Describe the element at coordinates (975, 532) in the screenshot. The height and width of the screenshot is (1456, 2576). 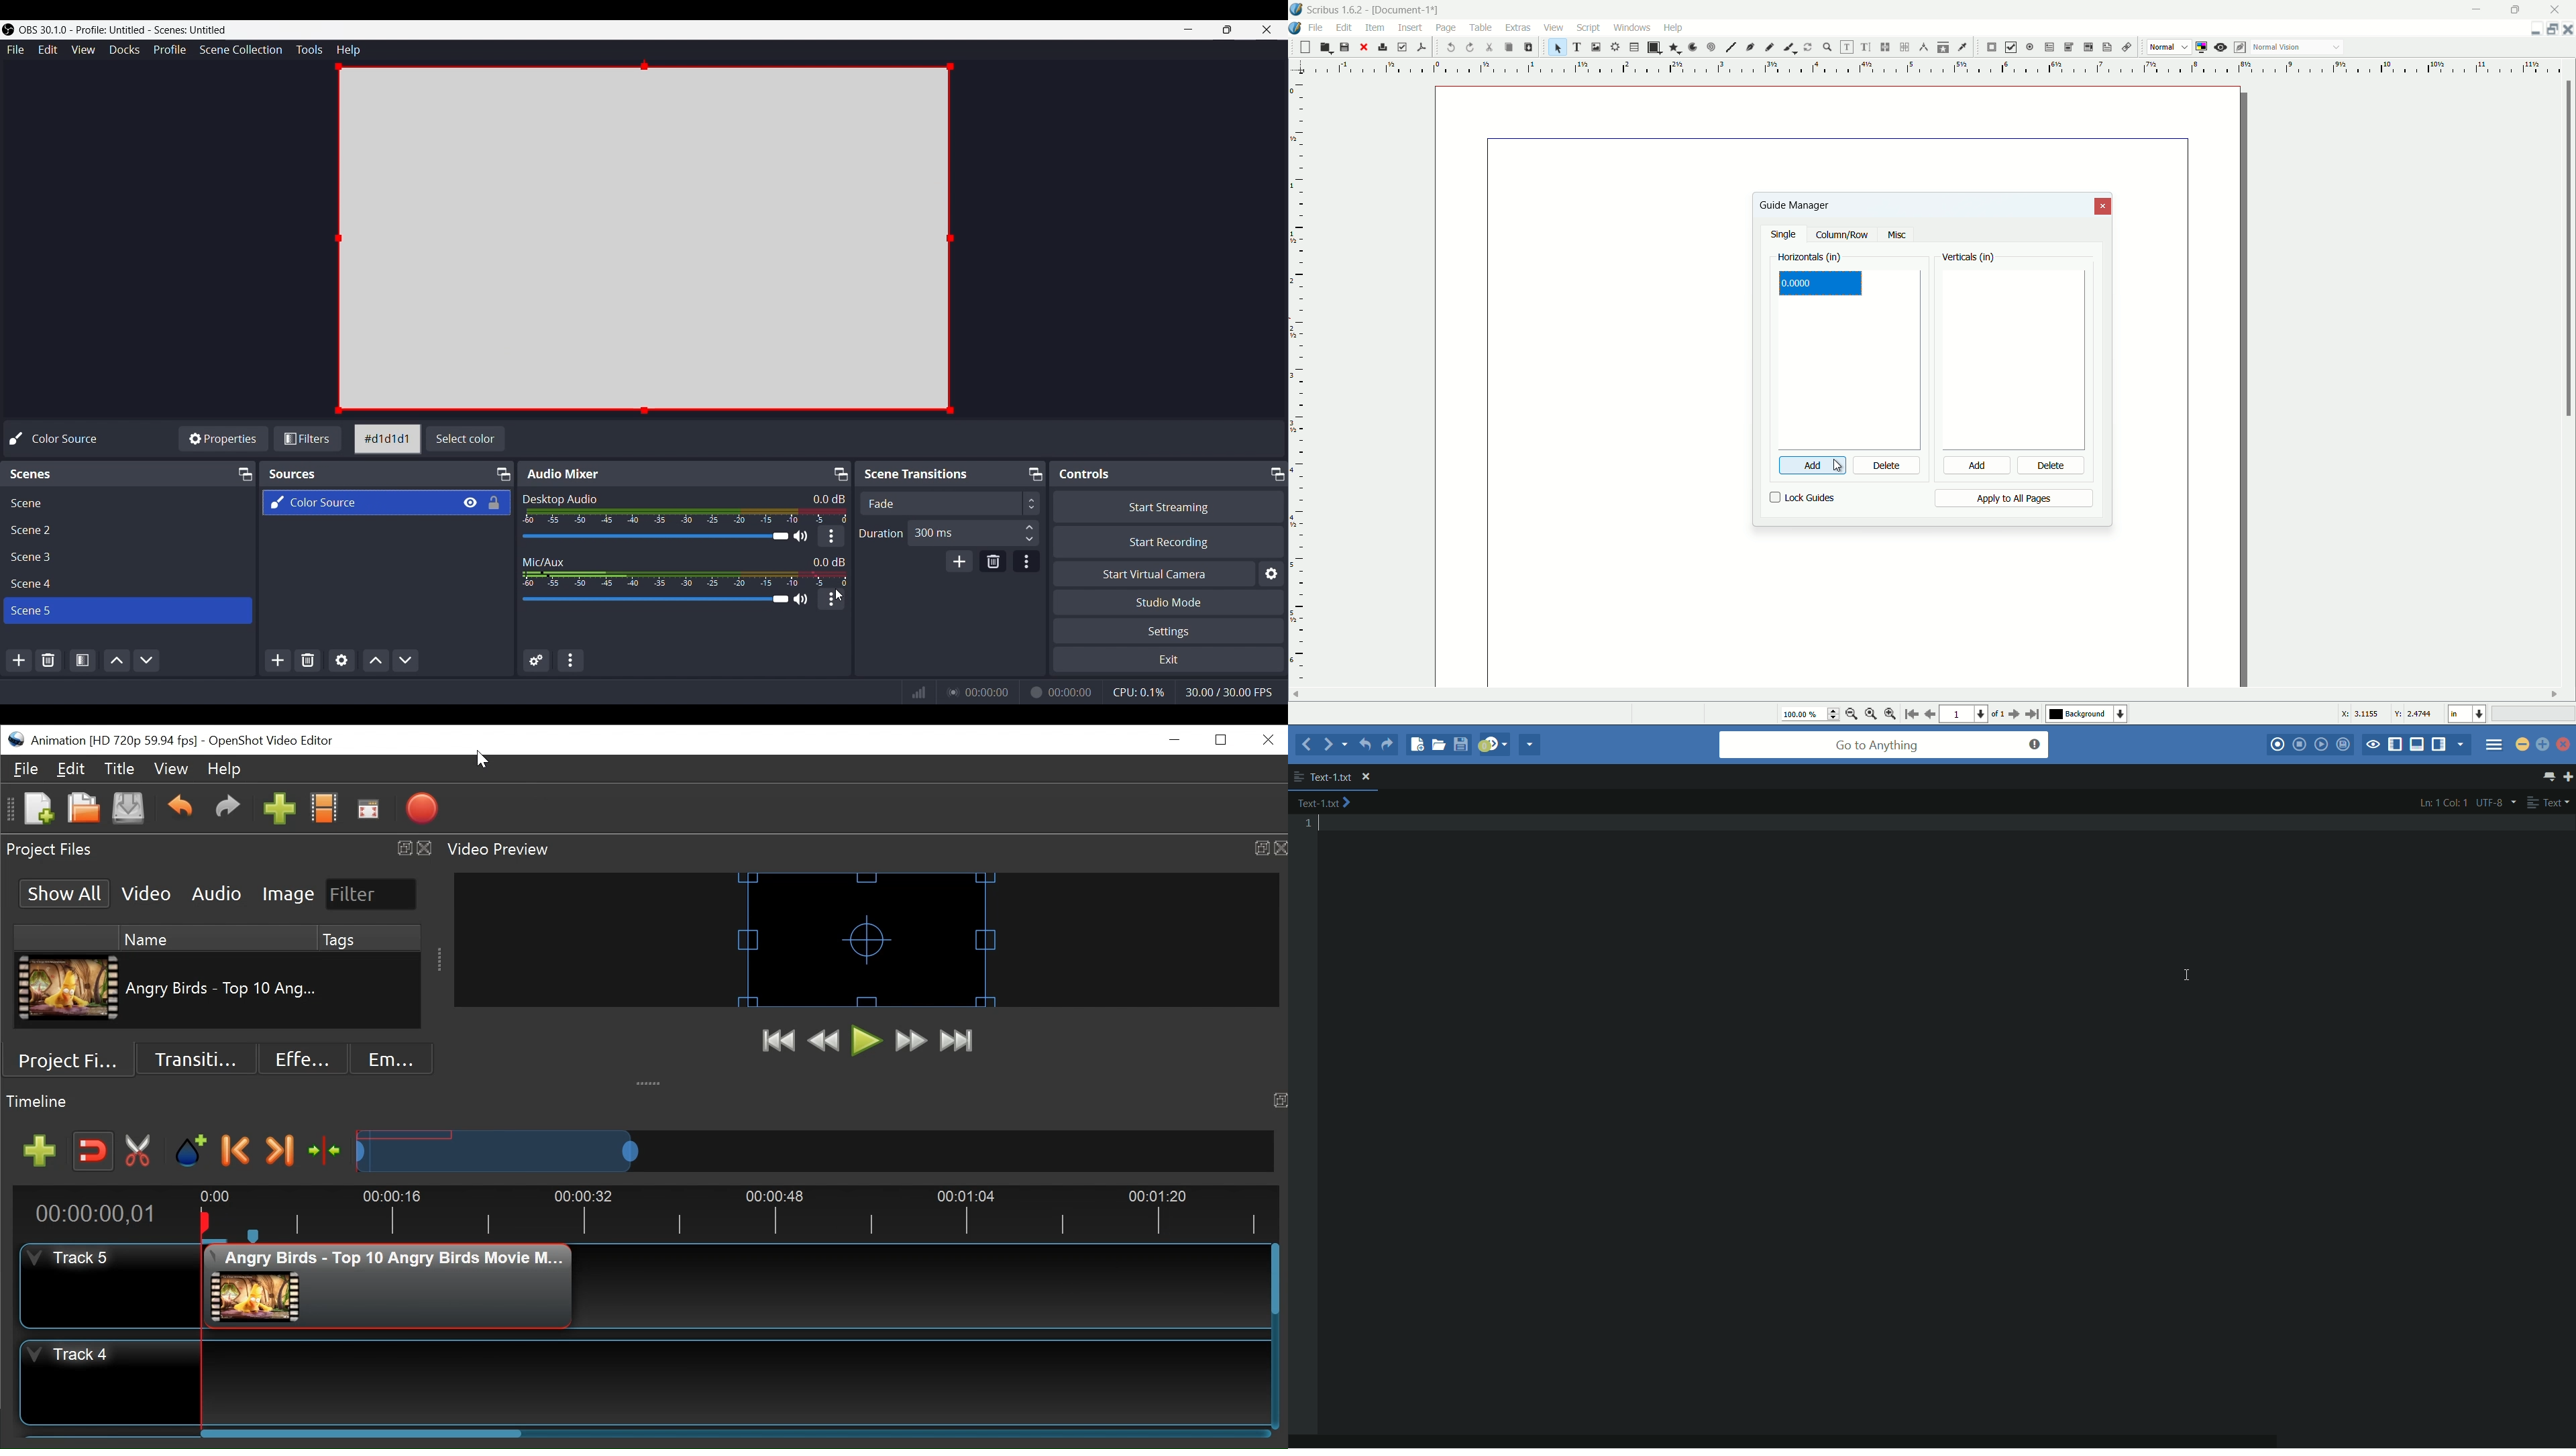
I see `300 ms` at that location.